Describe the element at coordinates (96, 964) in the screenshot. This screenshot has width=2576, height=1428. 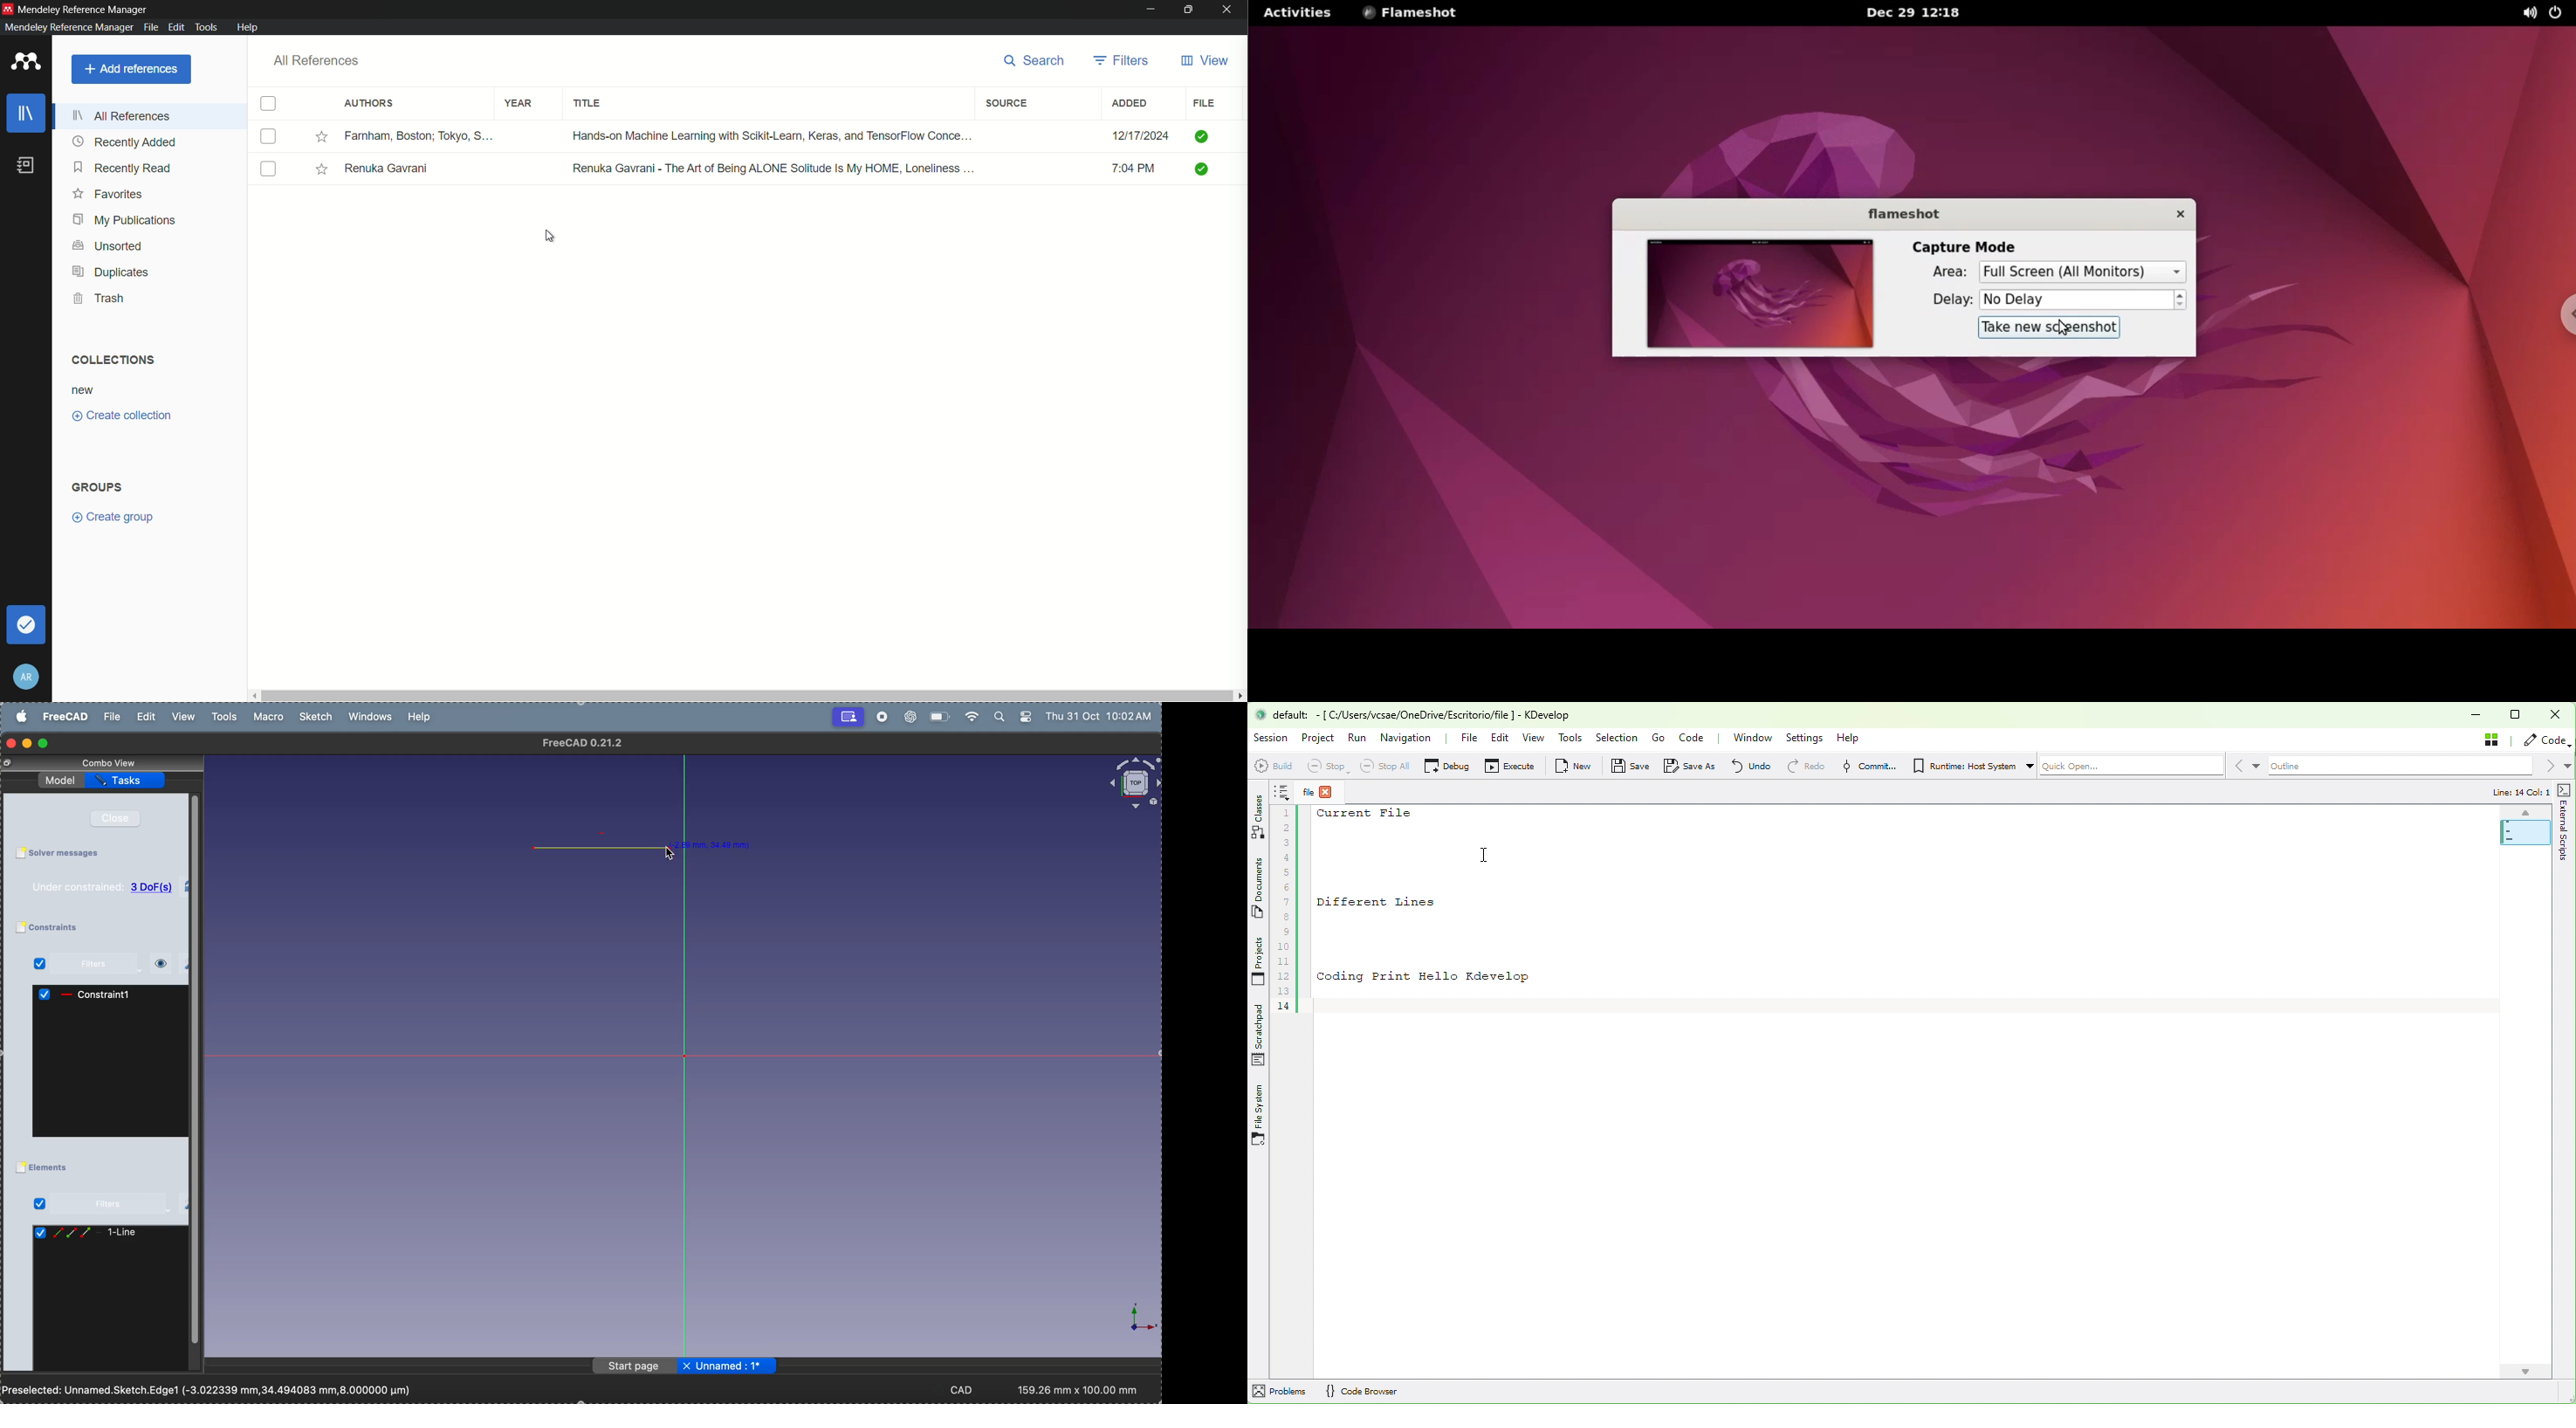
I see `filters` at that location.